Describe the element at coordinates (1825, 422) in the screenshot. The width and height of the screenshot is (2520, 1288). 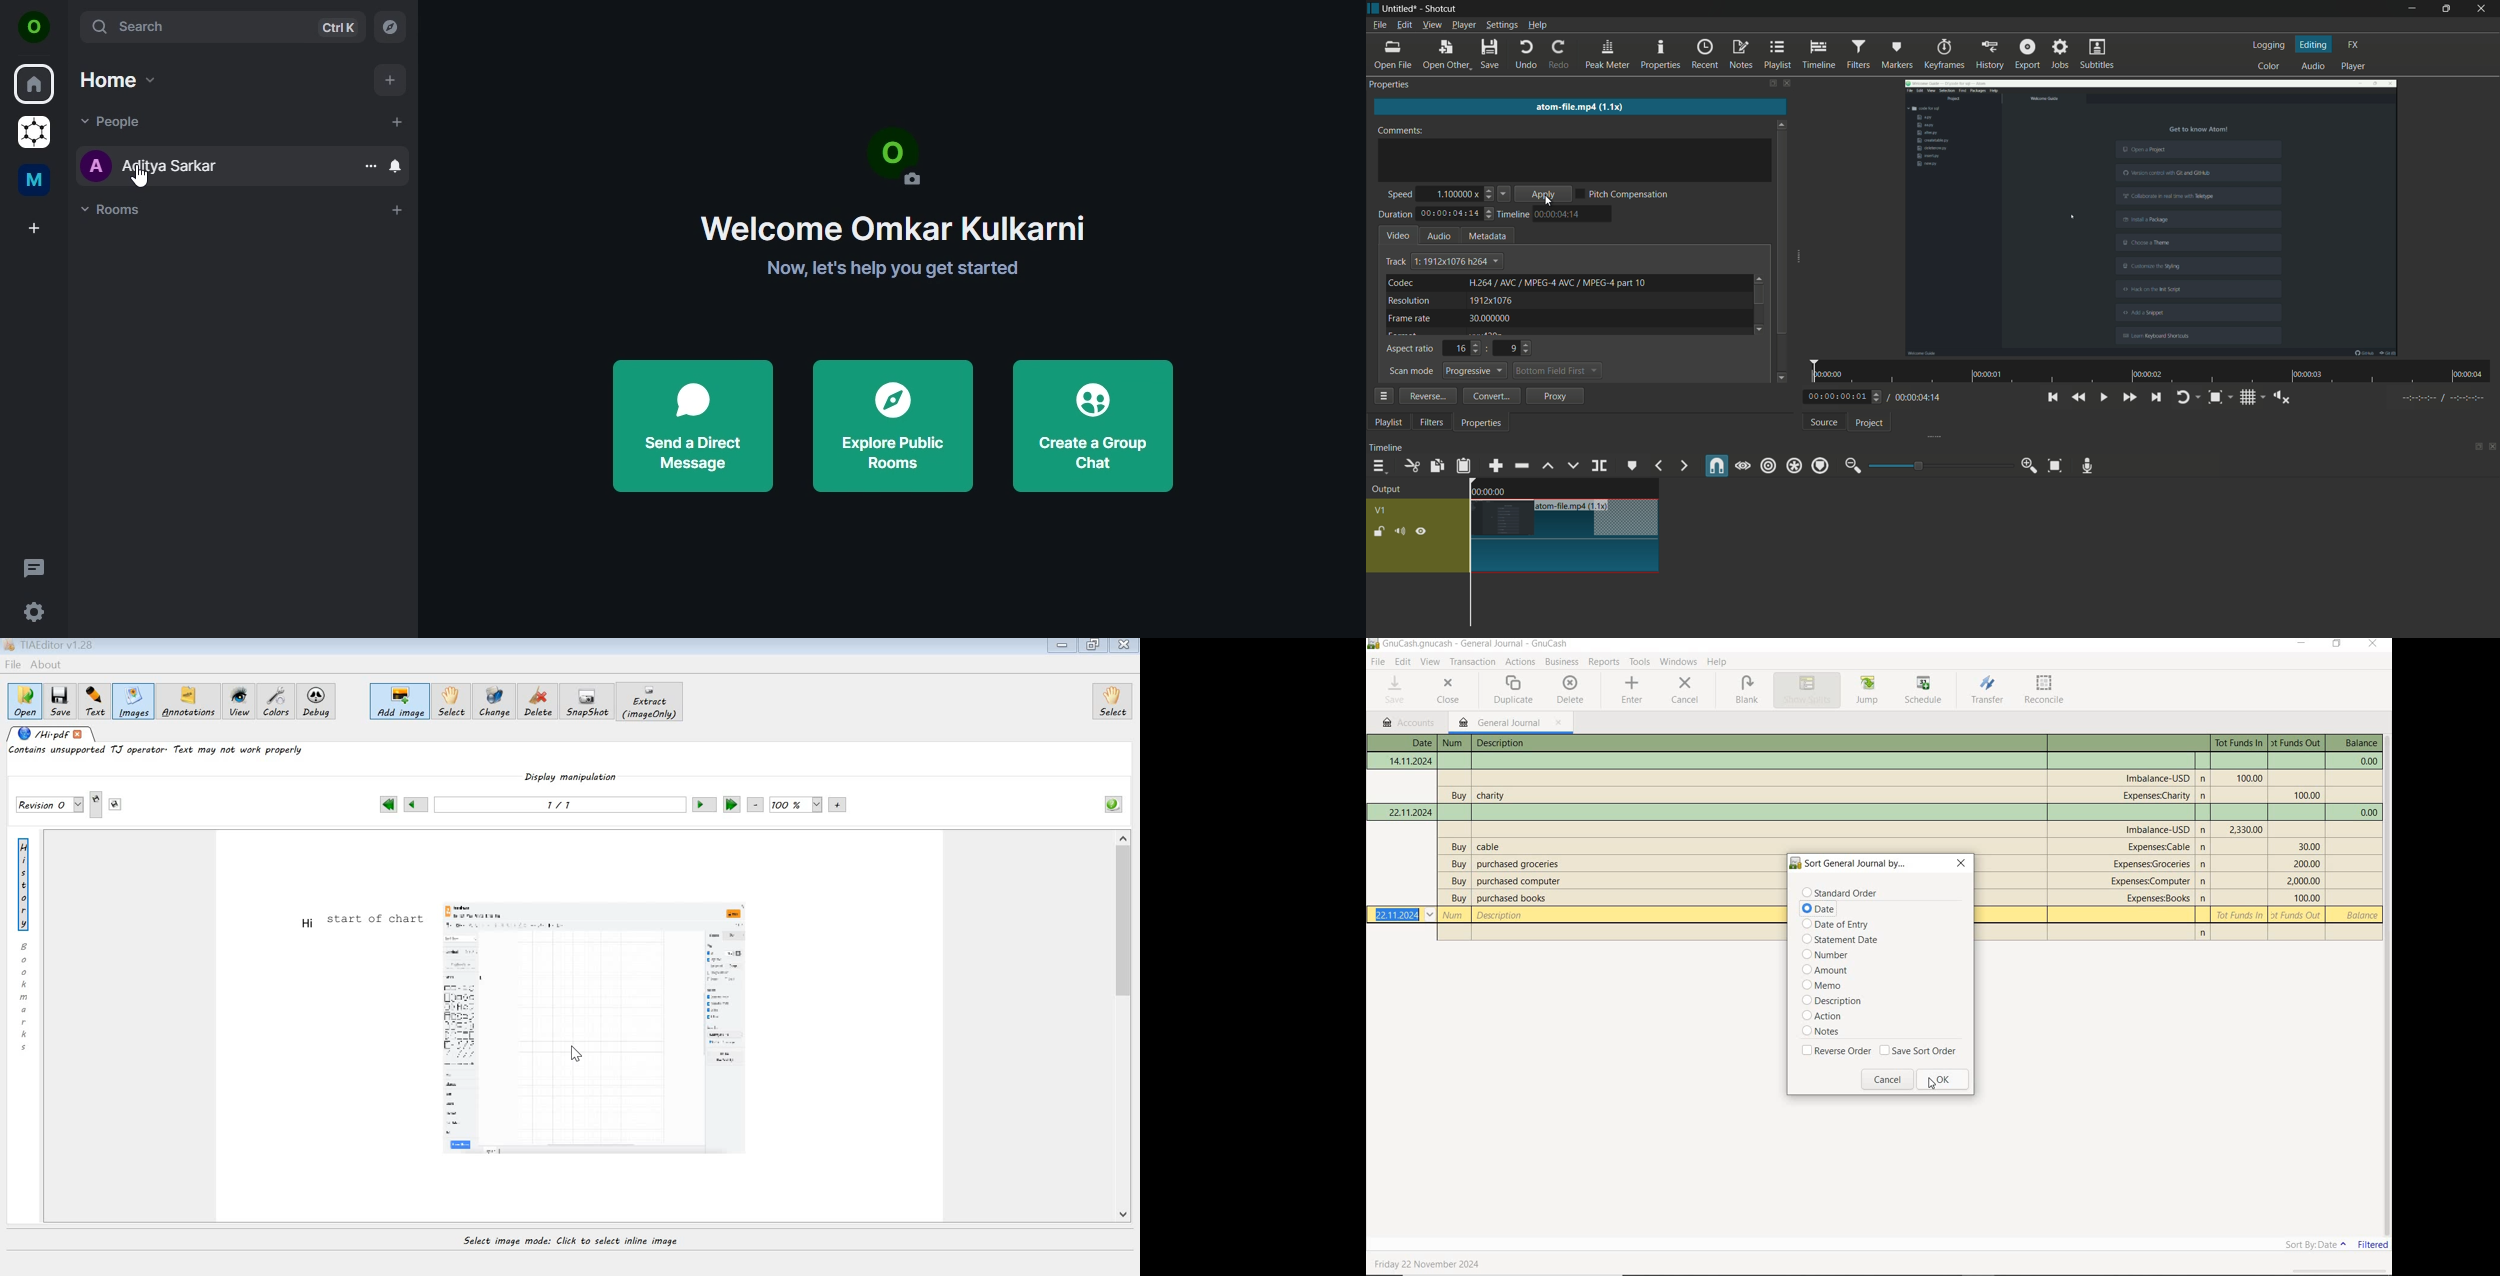
I see `source` at that location.